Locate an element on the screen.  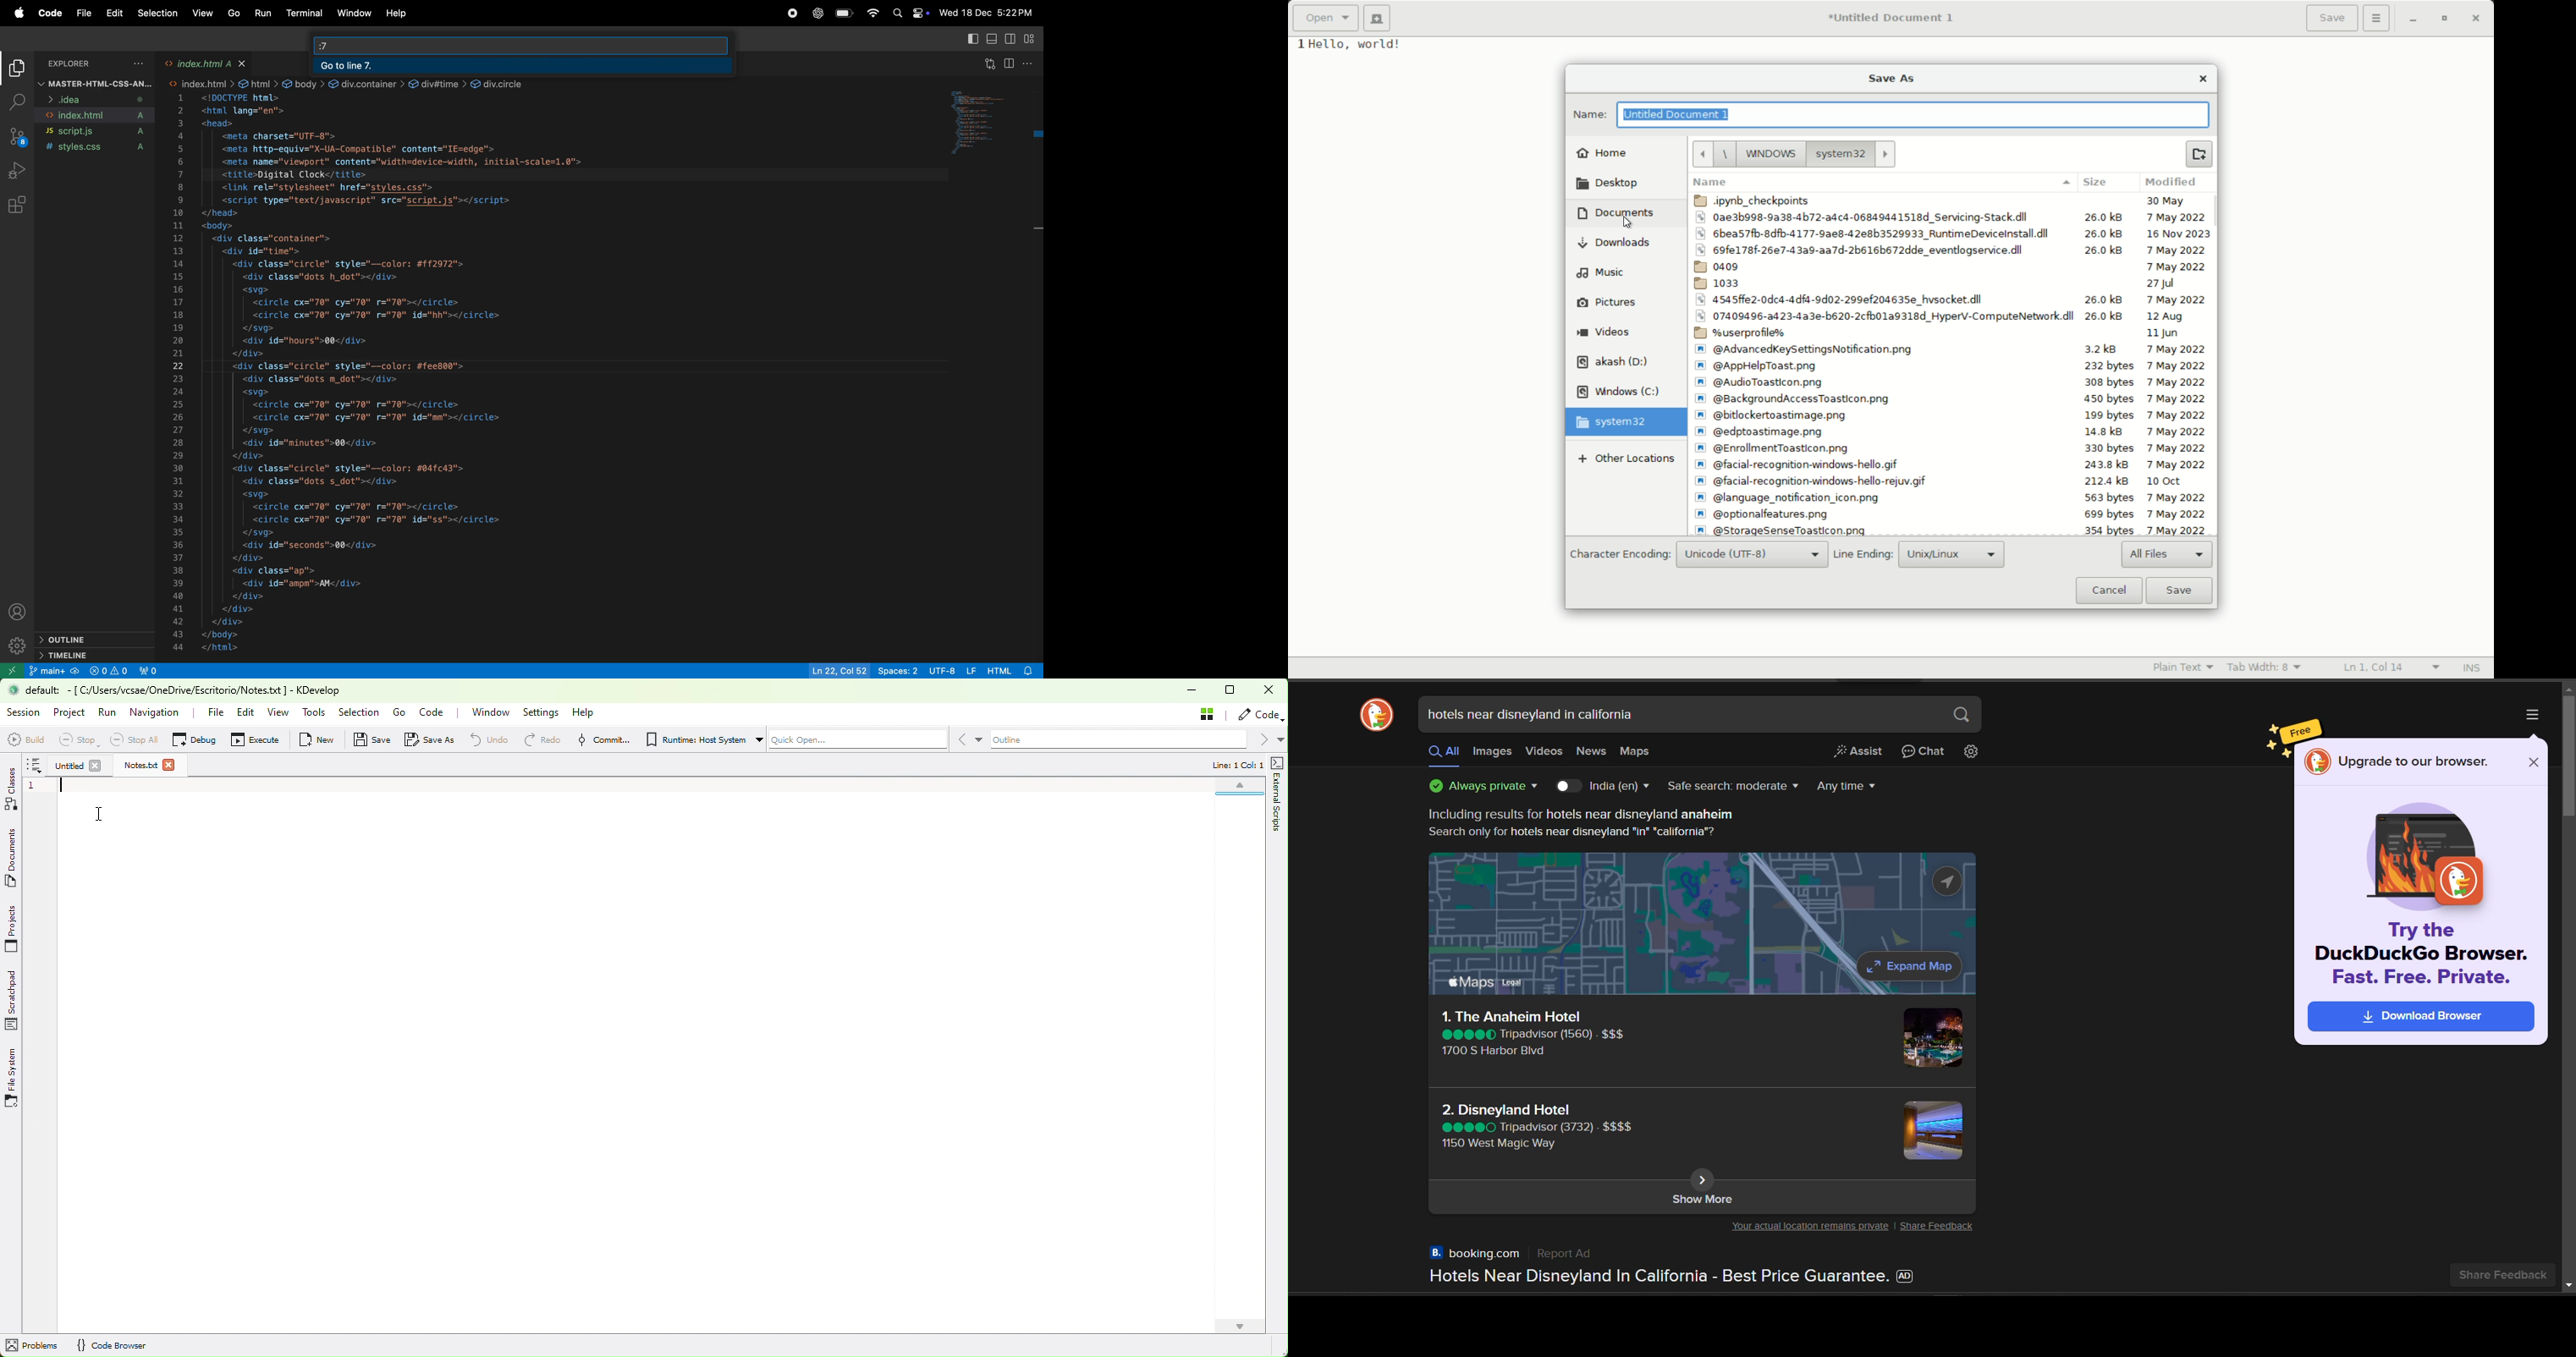
outline is located at coordinates (96, 639).